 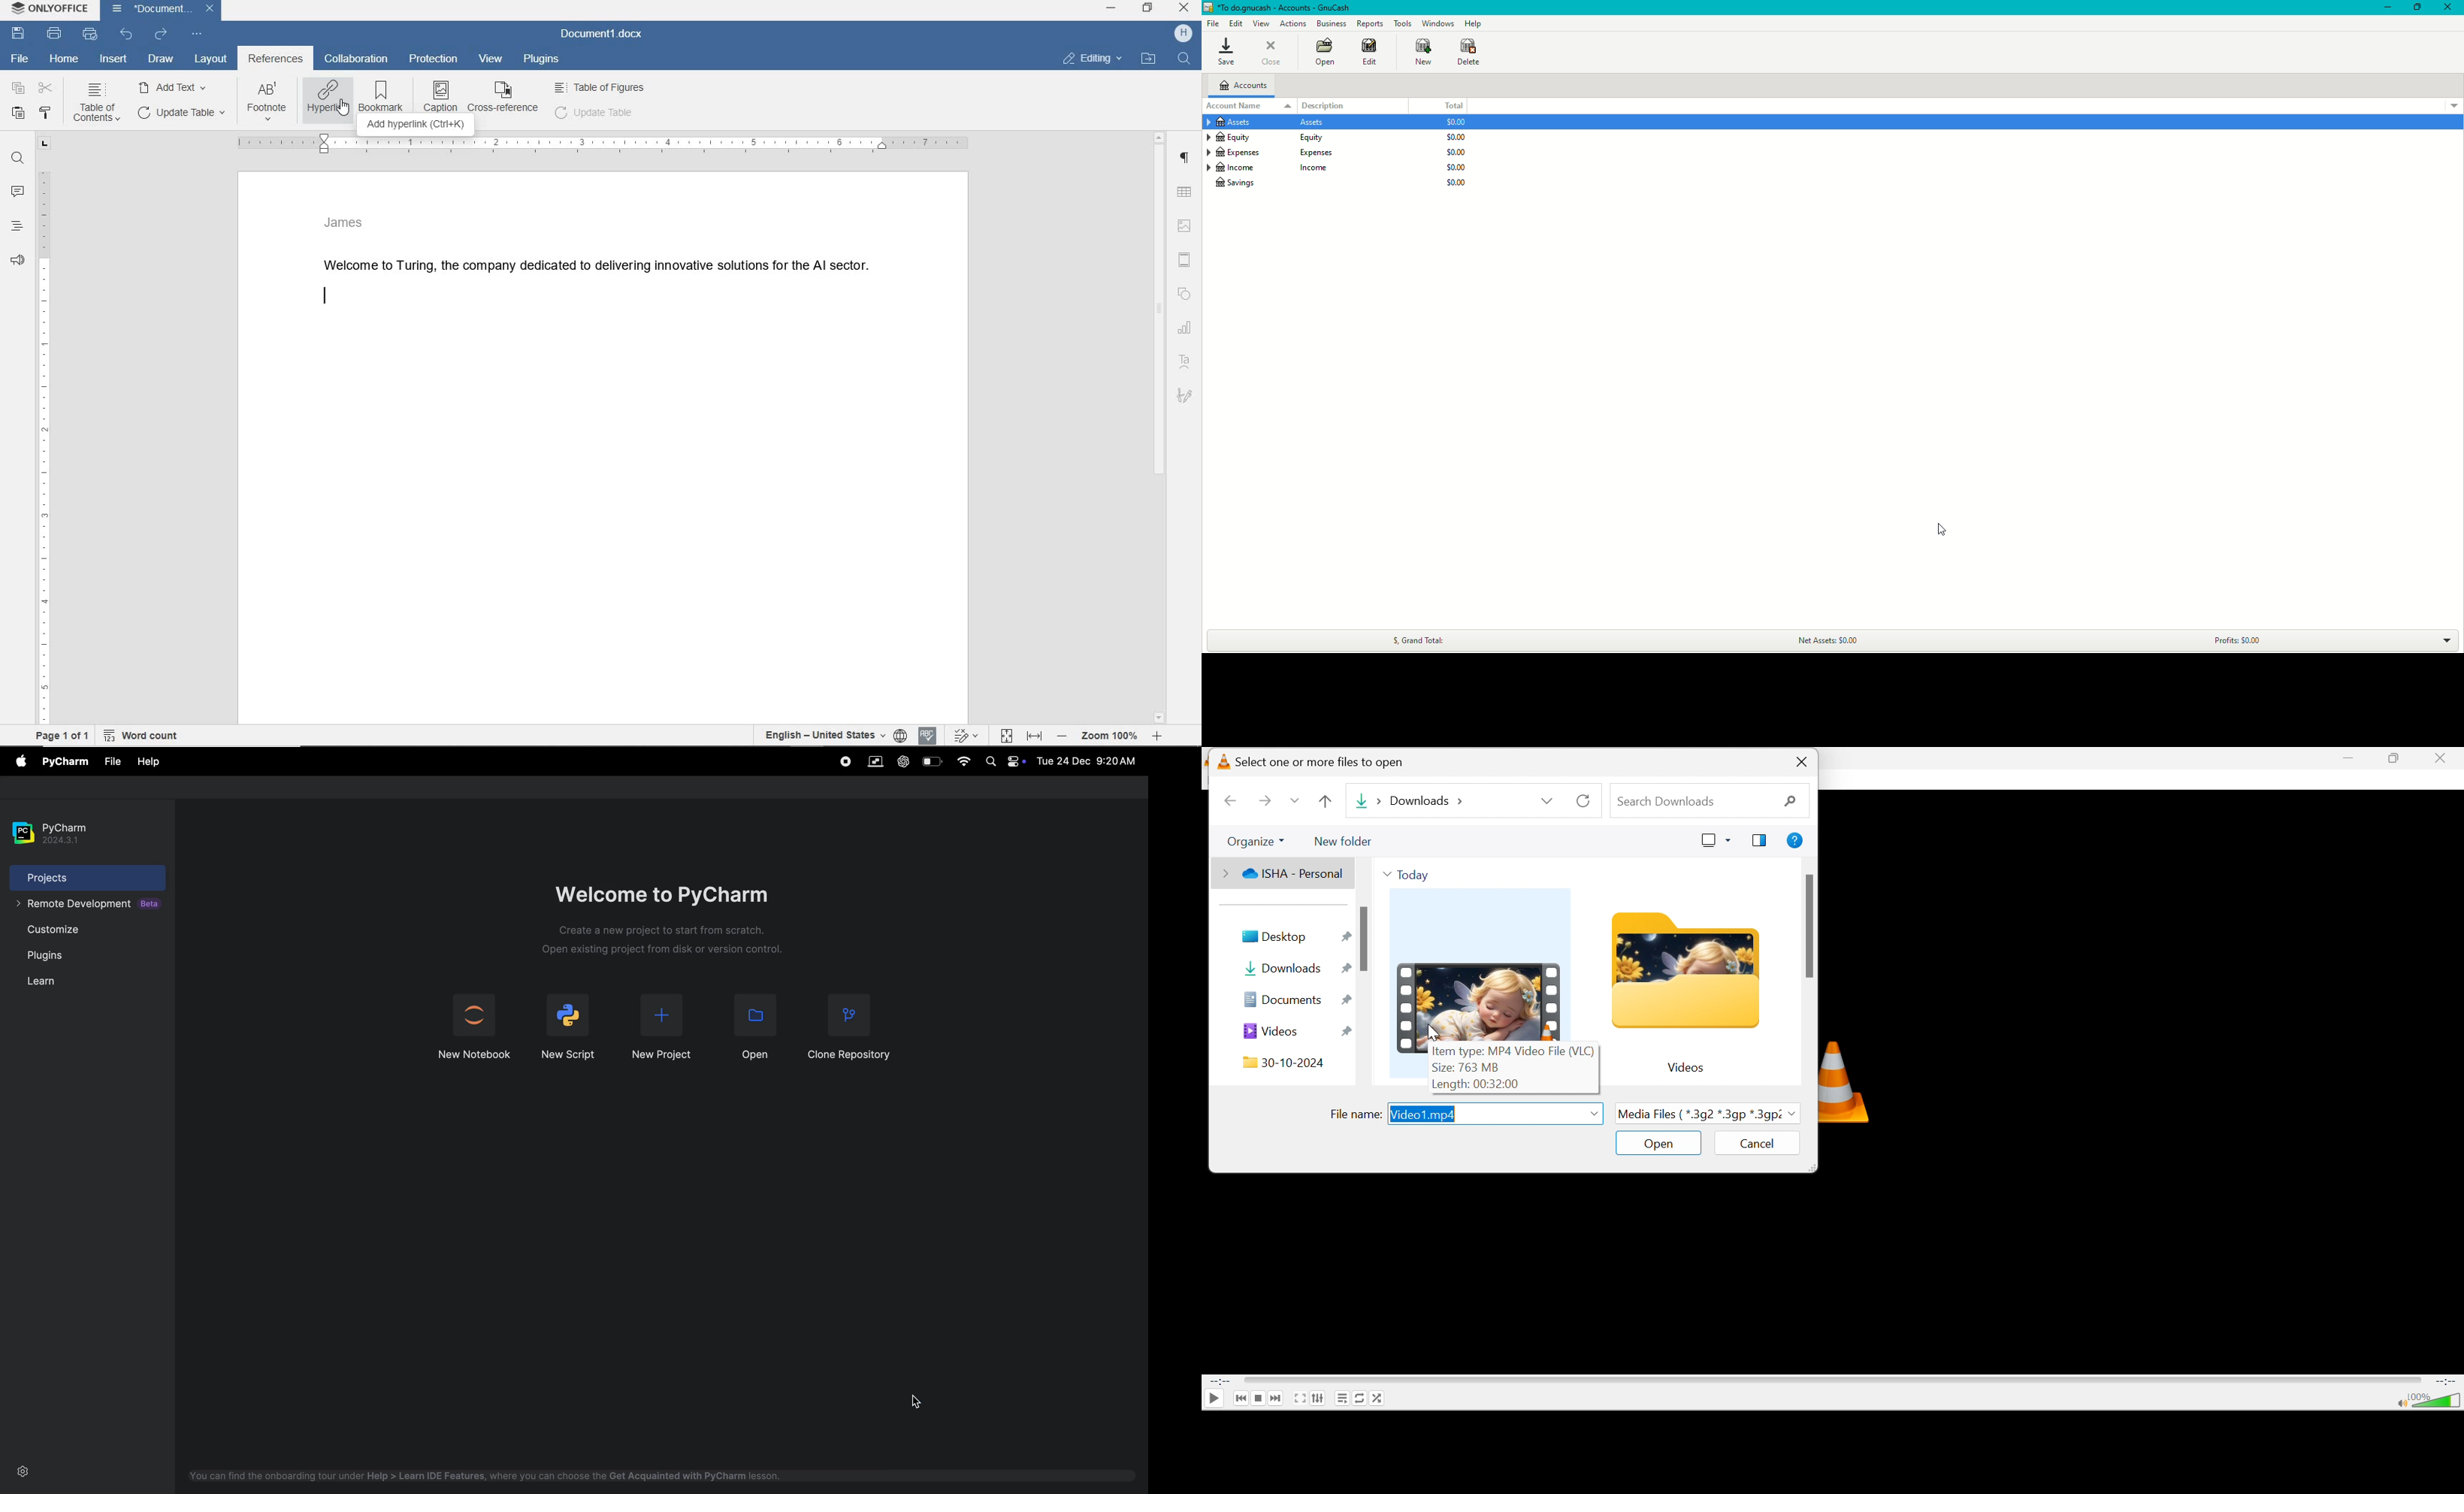 What do you see at coordinates (17, 33) in the screenshot?
I see `save` at bounding box center [17, 33].